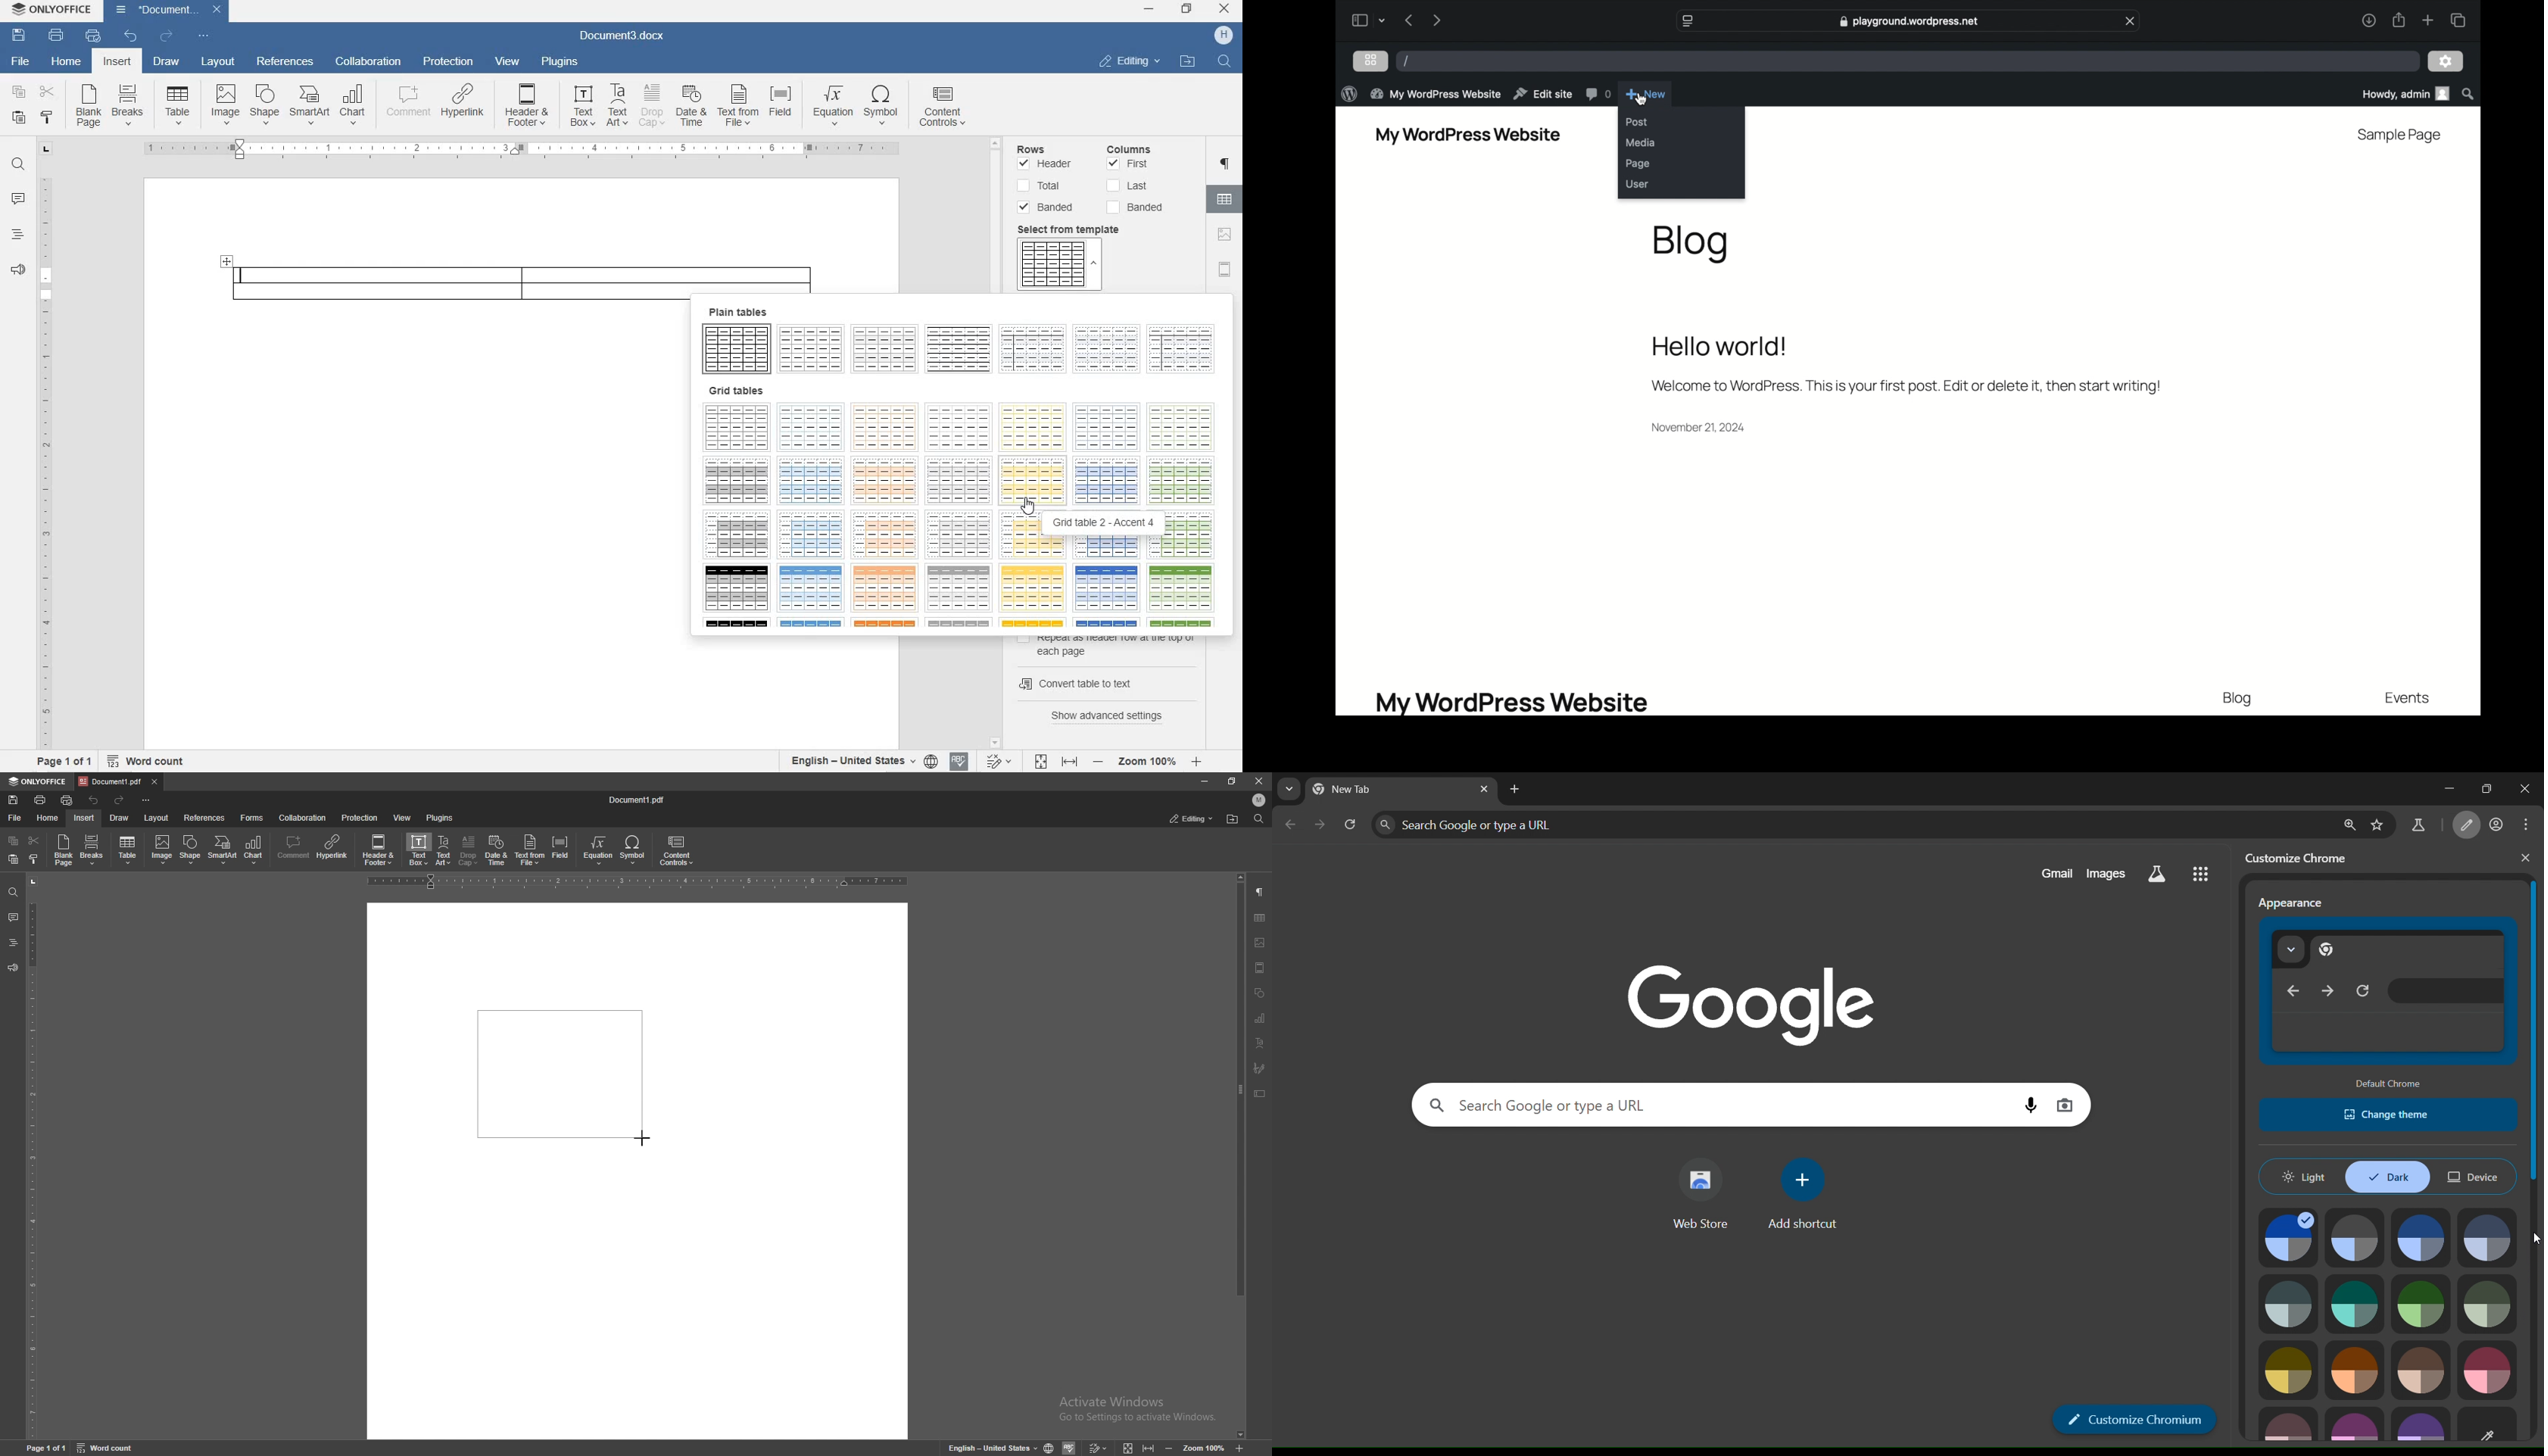 Image resolution: width=2548 pixels, height=1456 pixels. Describe the element at coordinates (1752, 1004) in the screenshot. I see `Google logo` at that location.